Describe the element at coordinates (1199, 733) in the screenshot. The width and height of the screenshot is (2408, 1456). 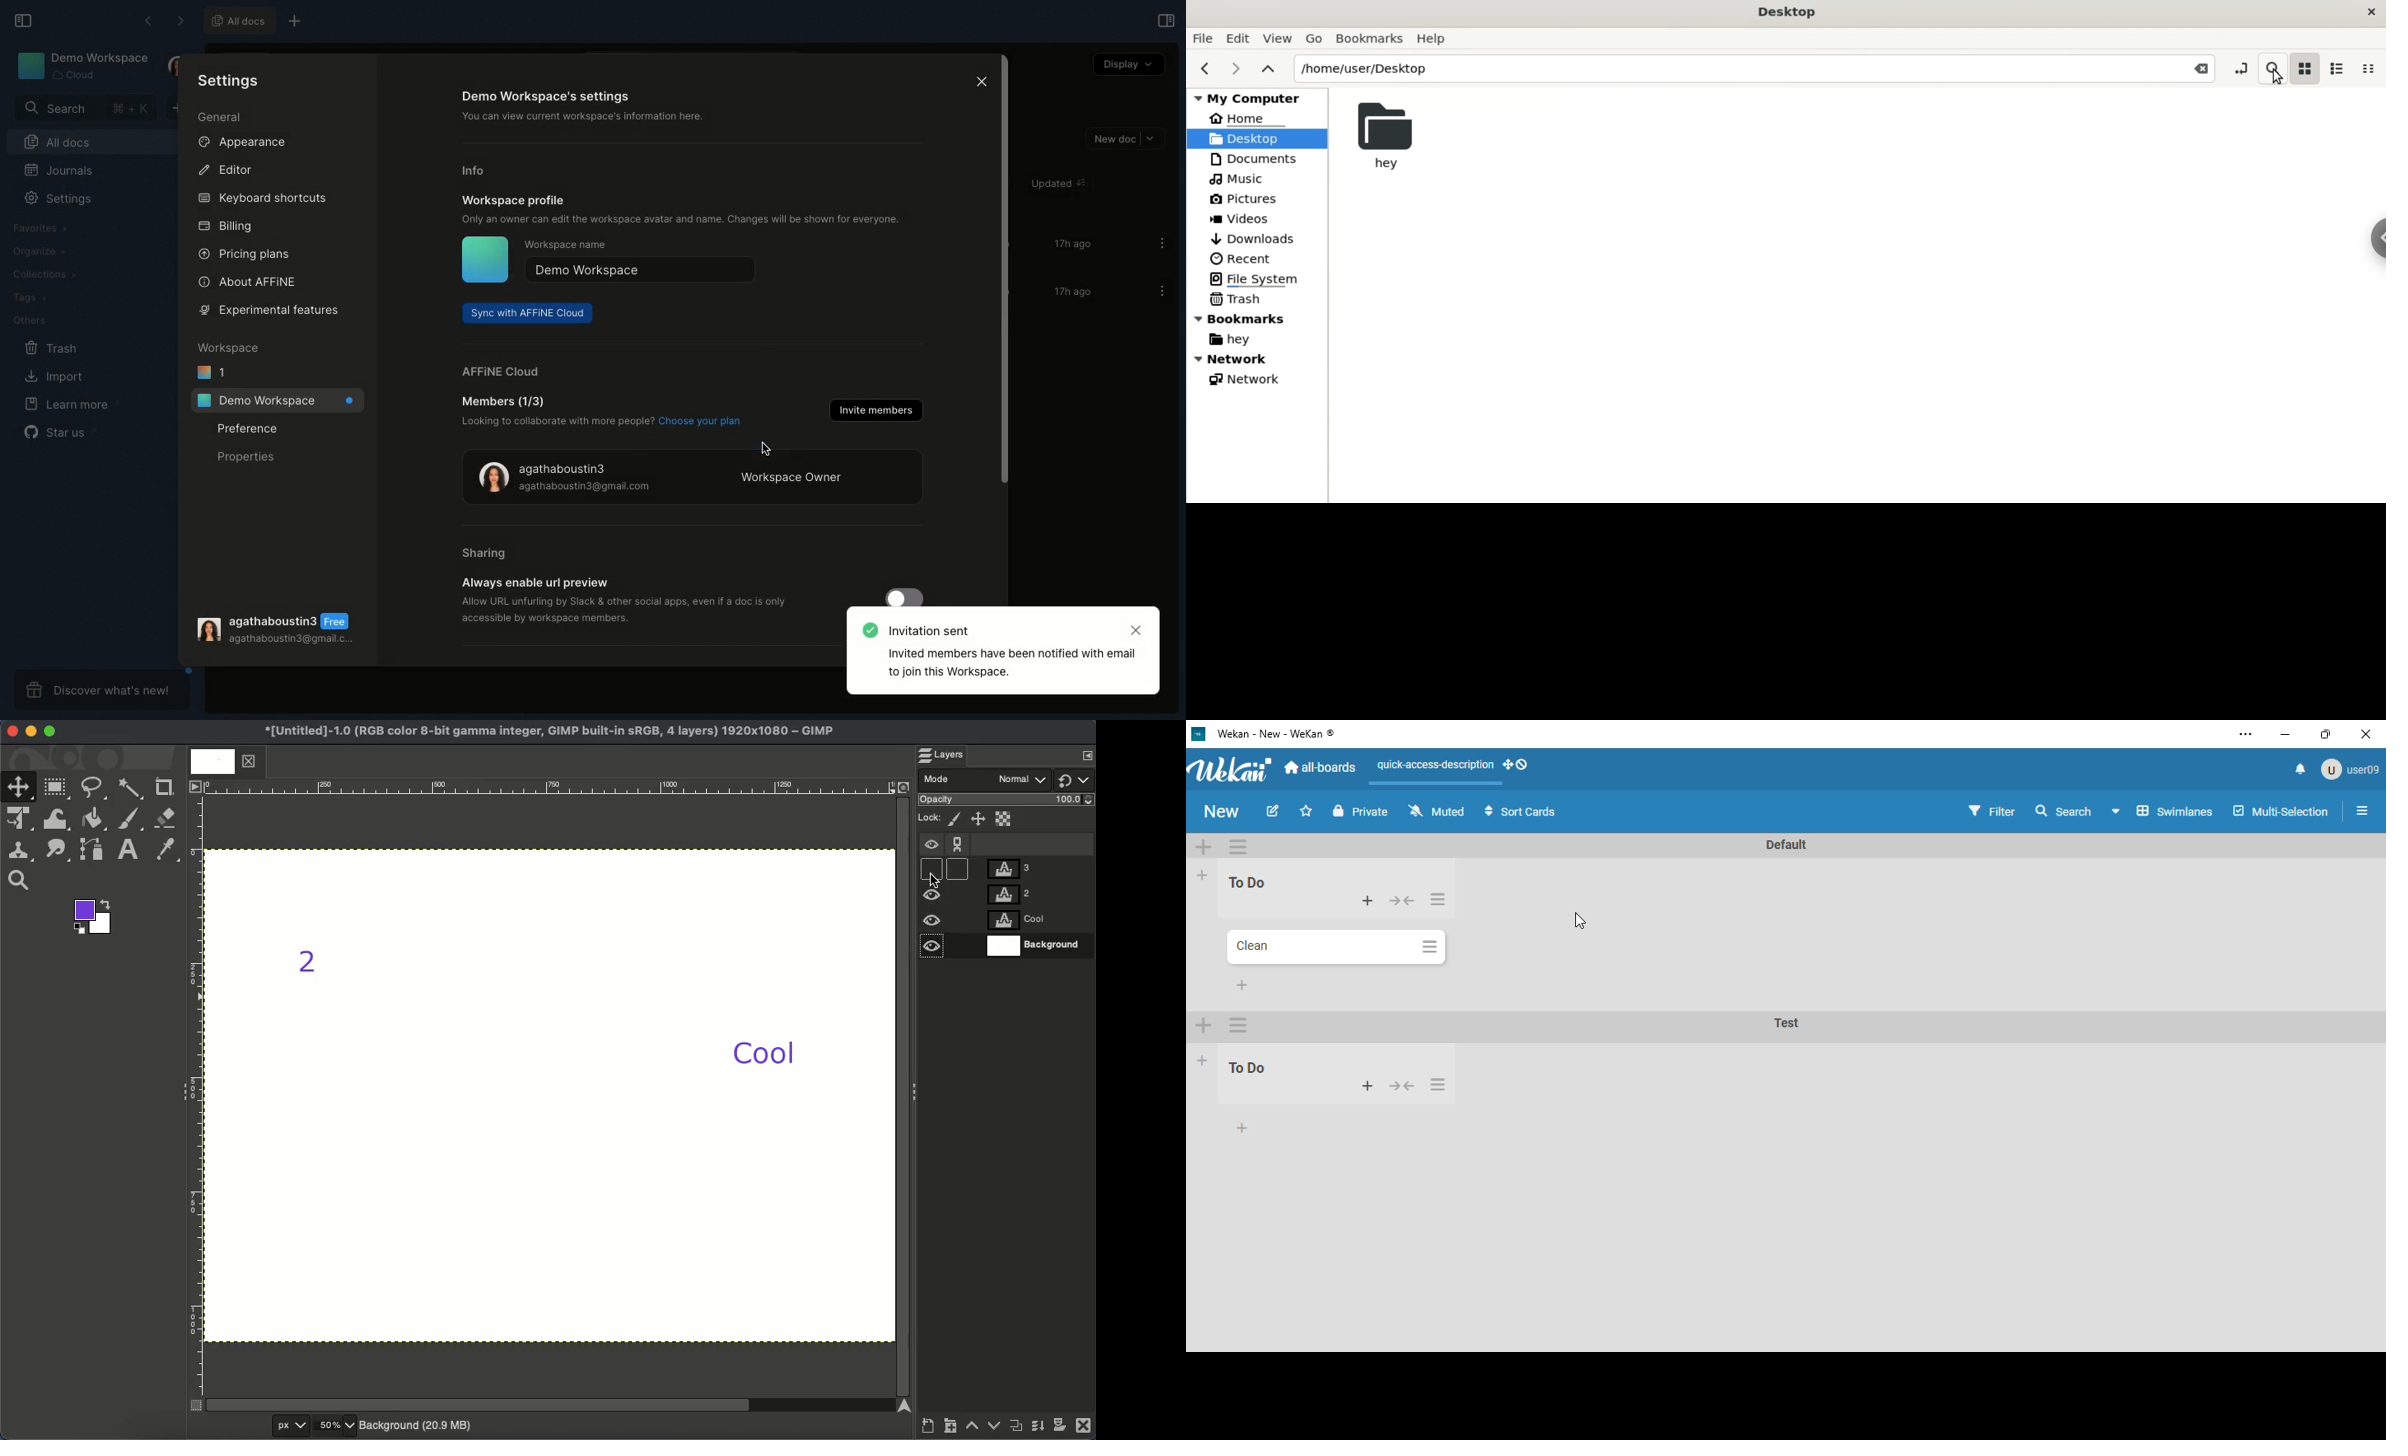
I see `logo` at that location.